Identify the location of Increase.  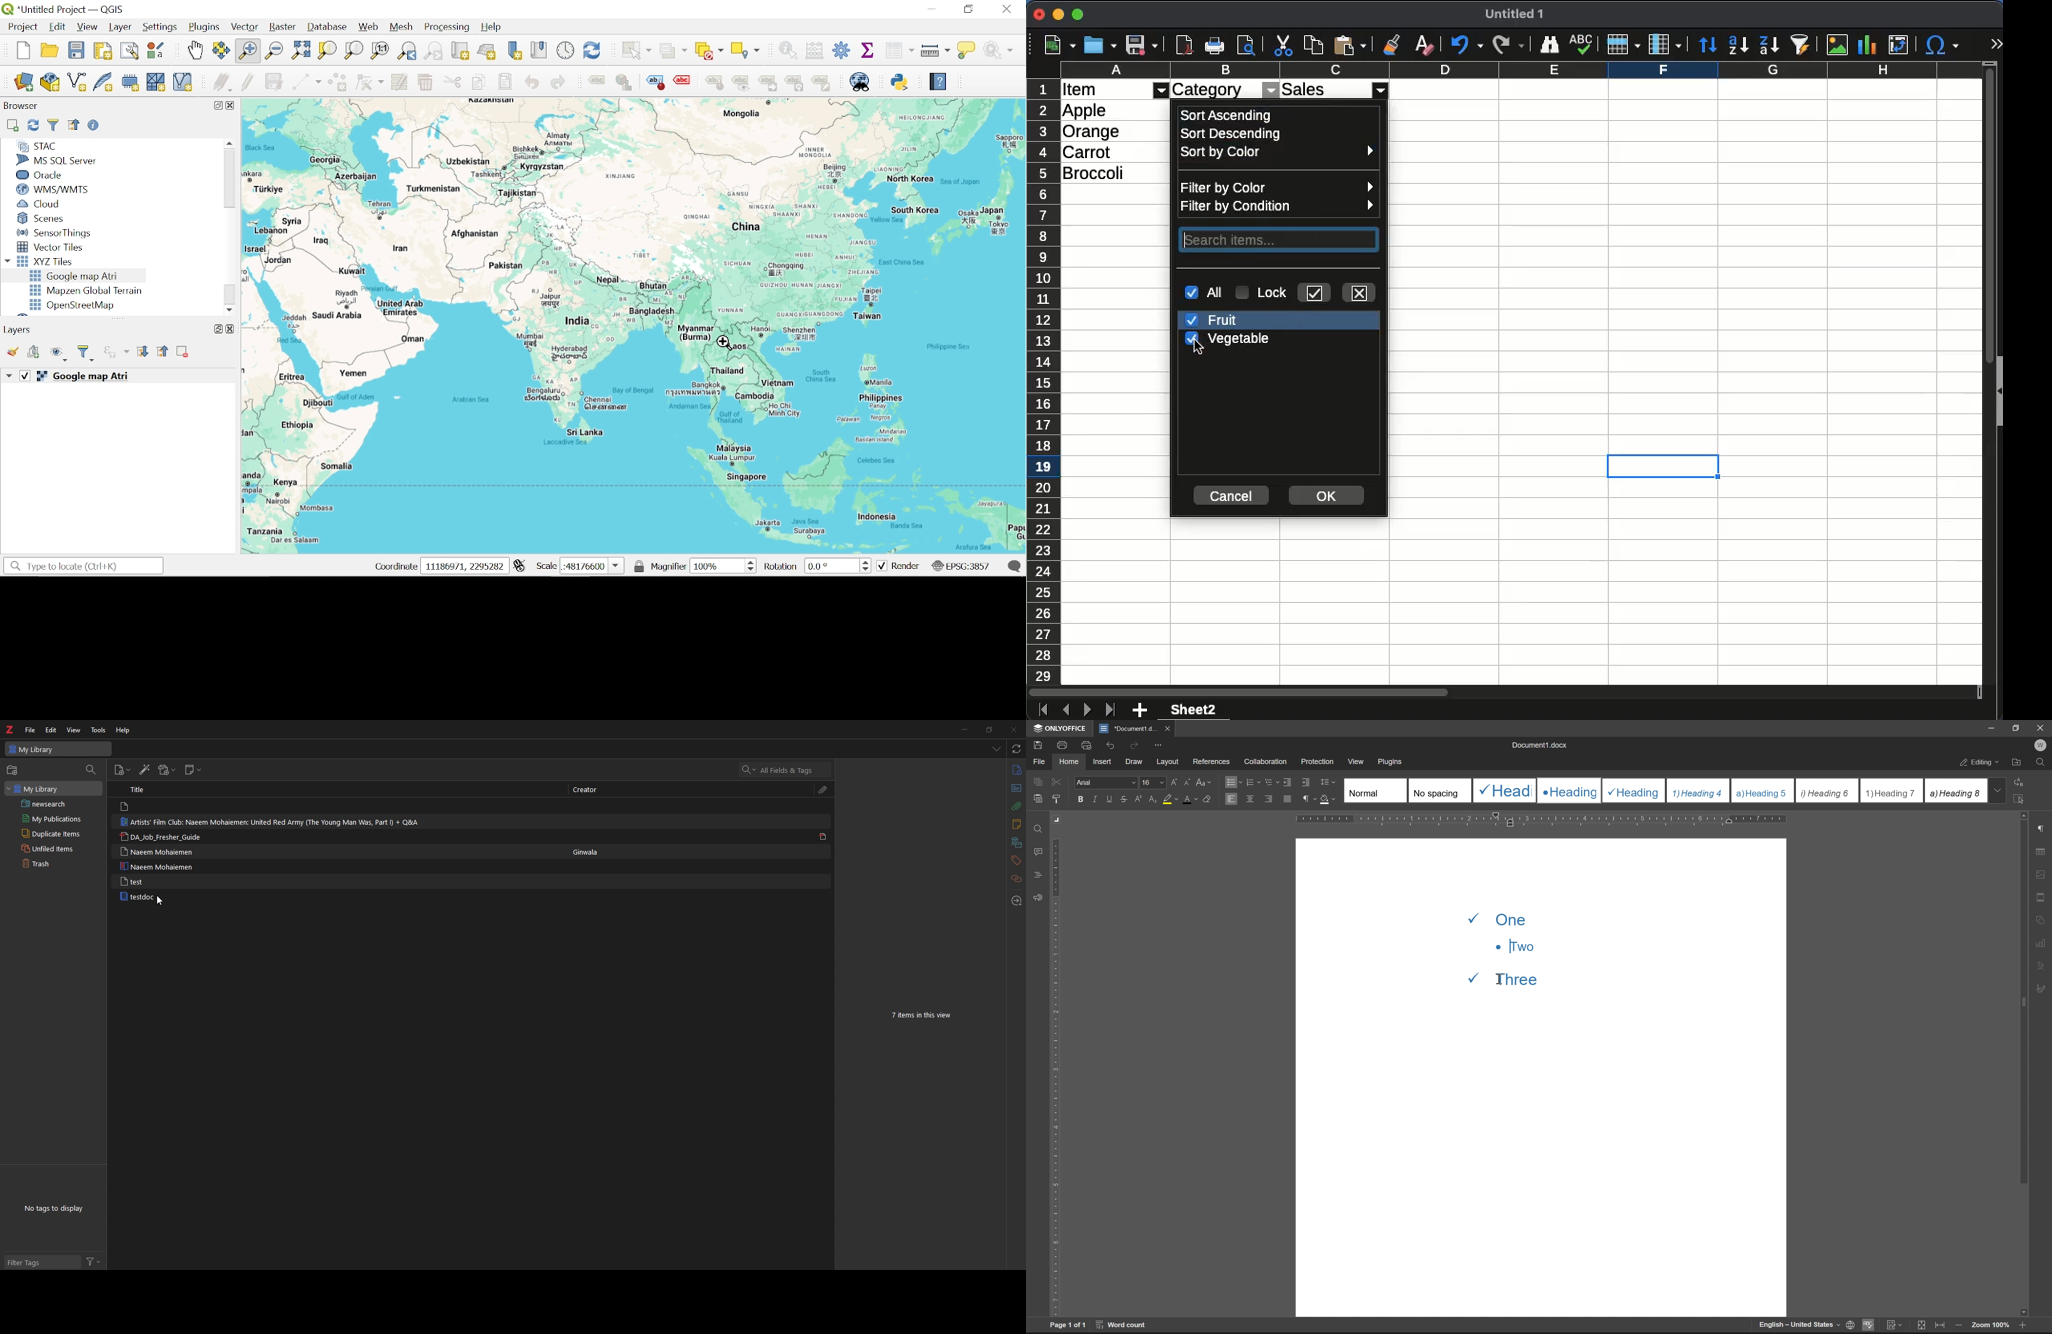
(868, 560).